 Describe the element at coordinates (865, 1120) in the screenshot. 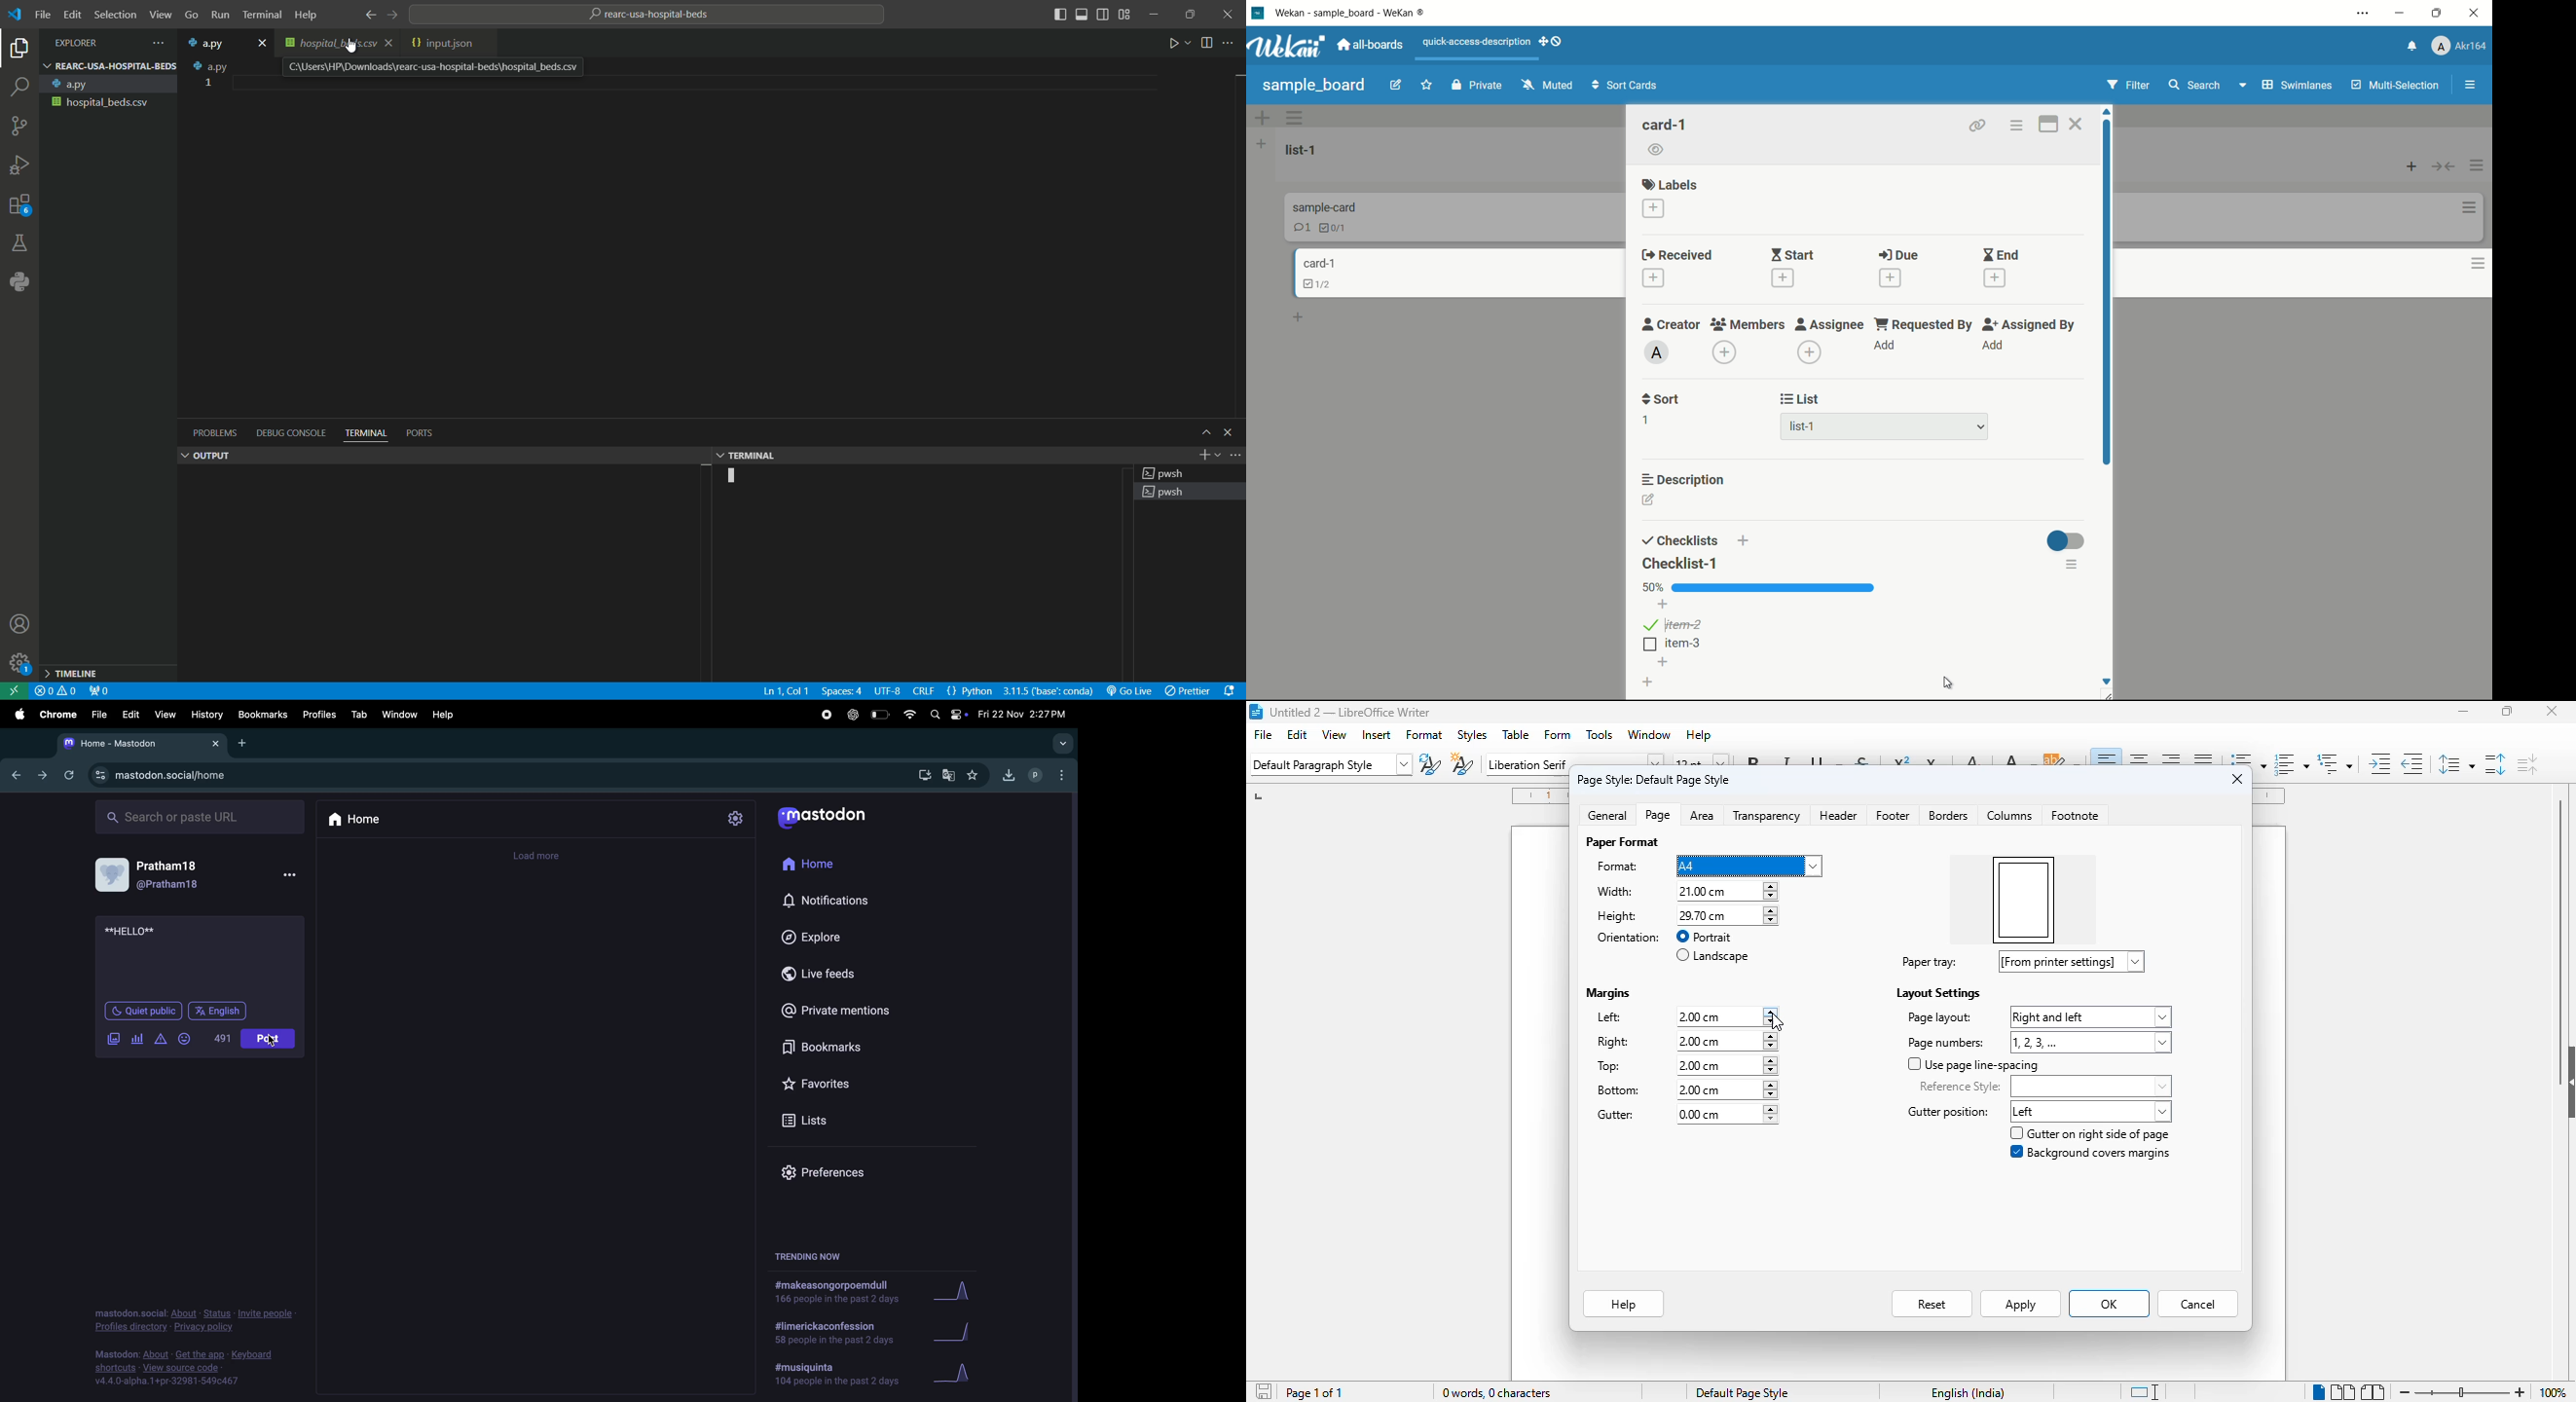

I see `lists` at that location.